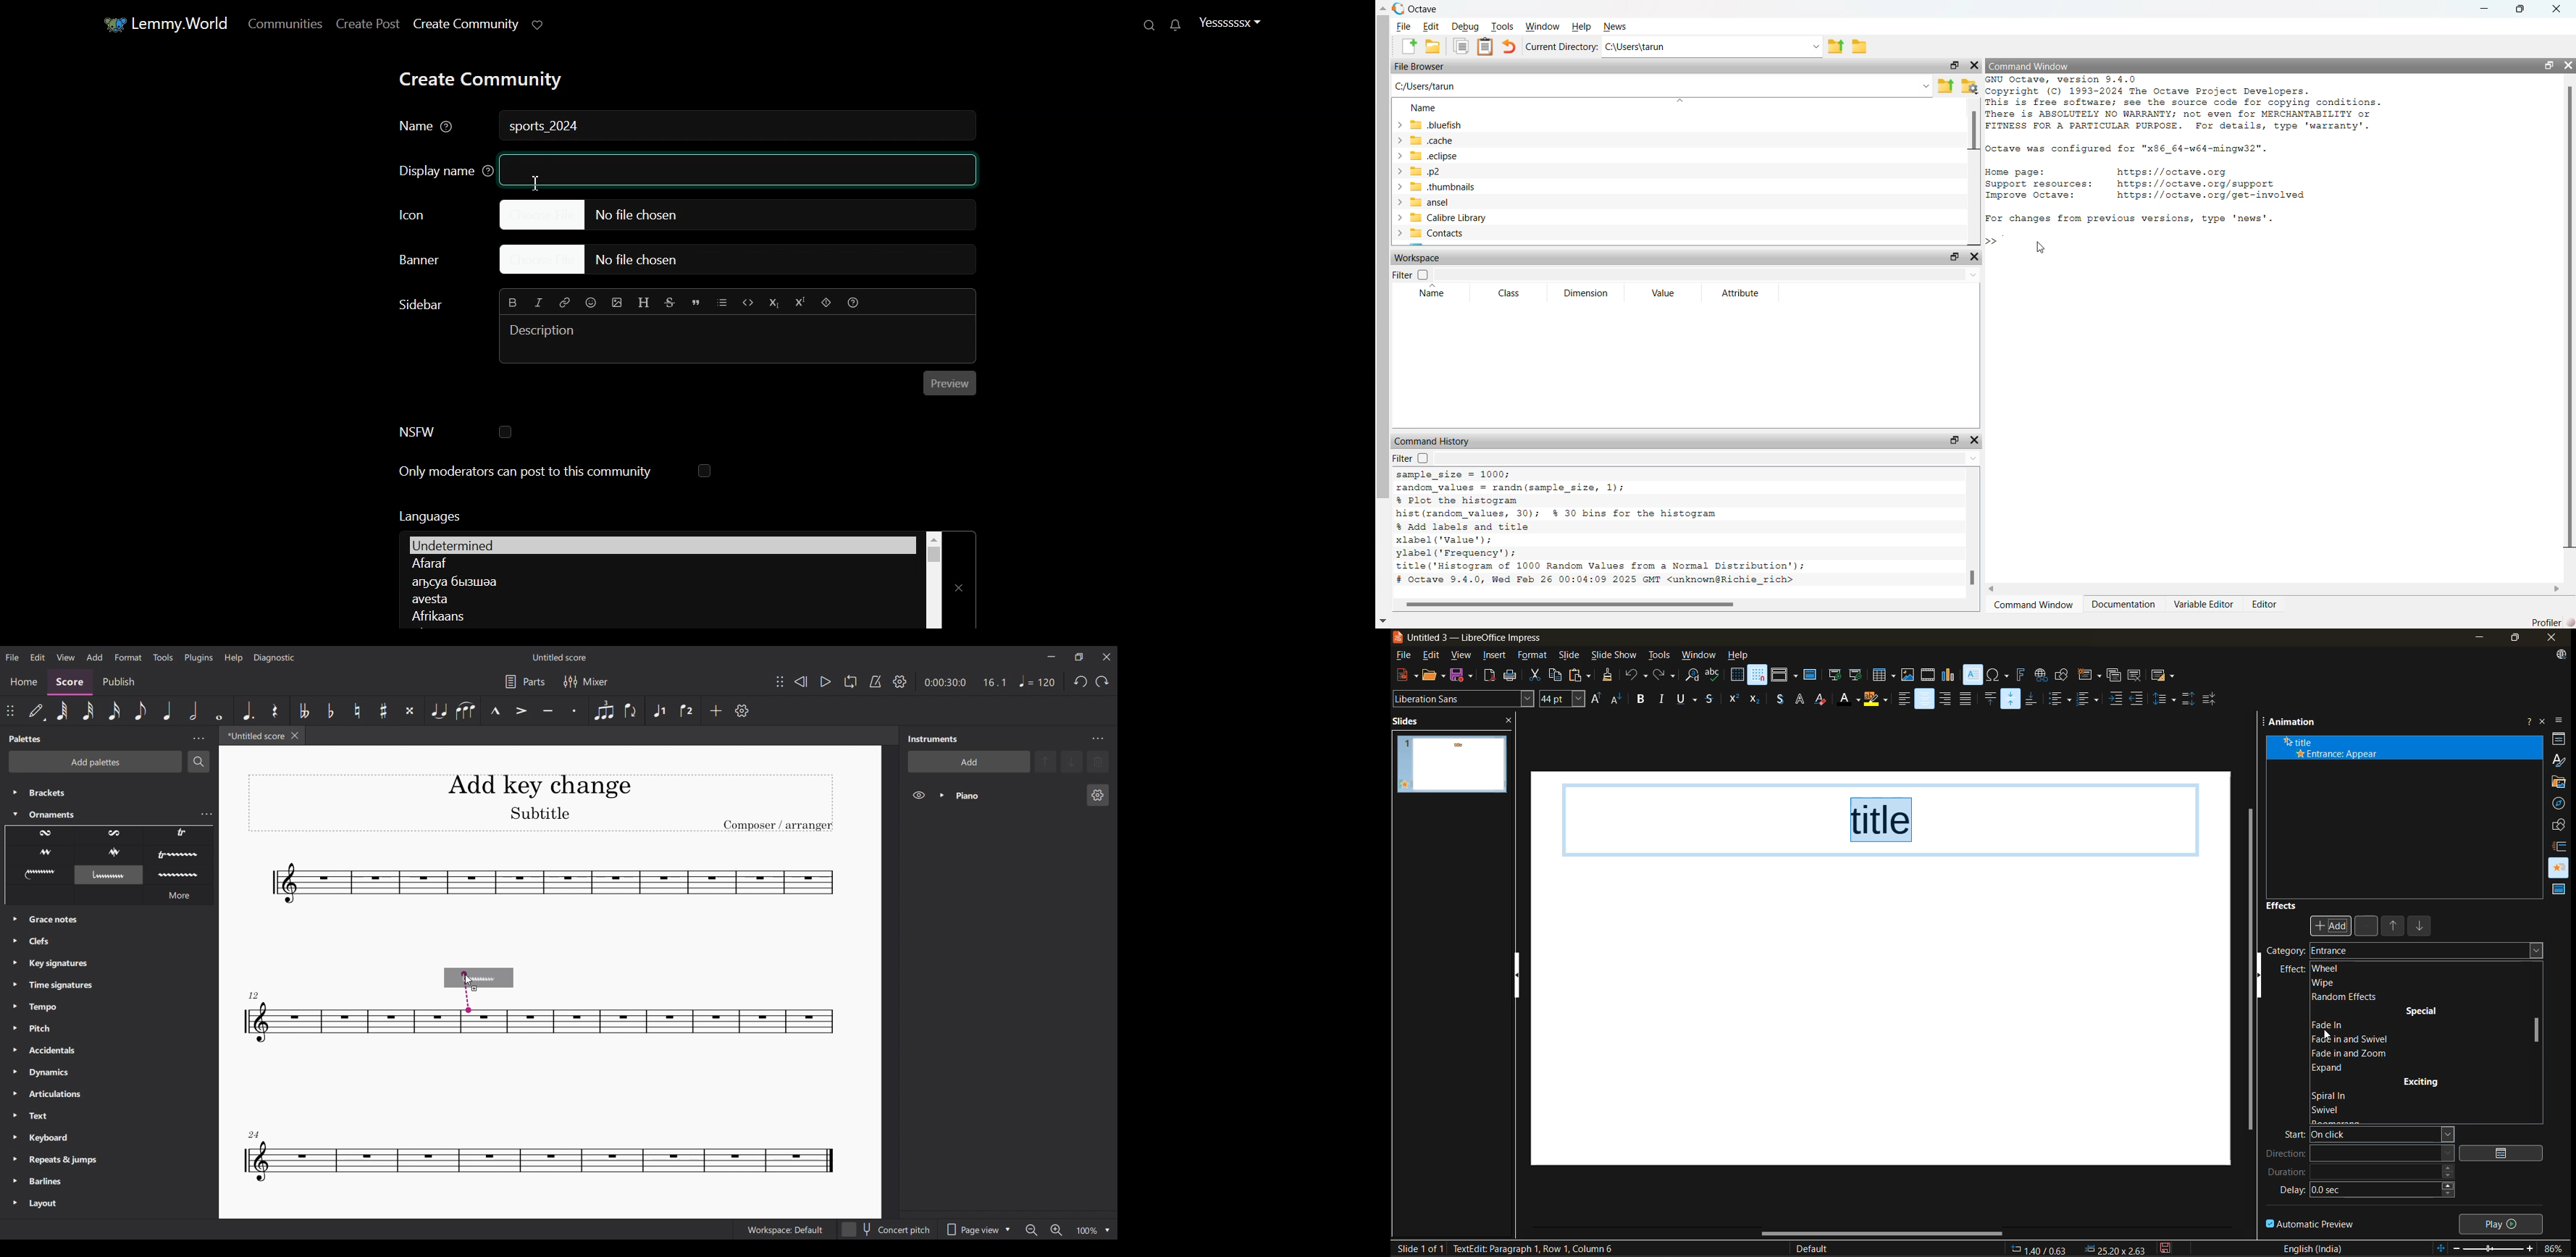 This screenshot has height=1260, width=2576. I want to click on Toggle flat, so click(331, 711).